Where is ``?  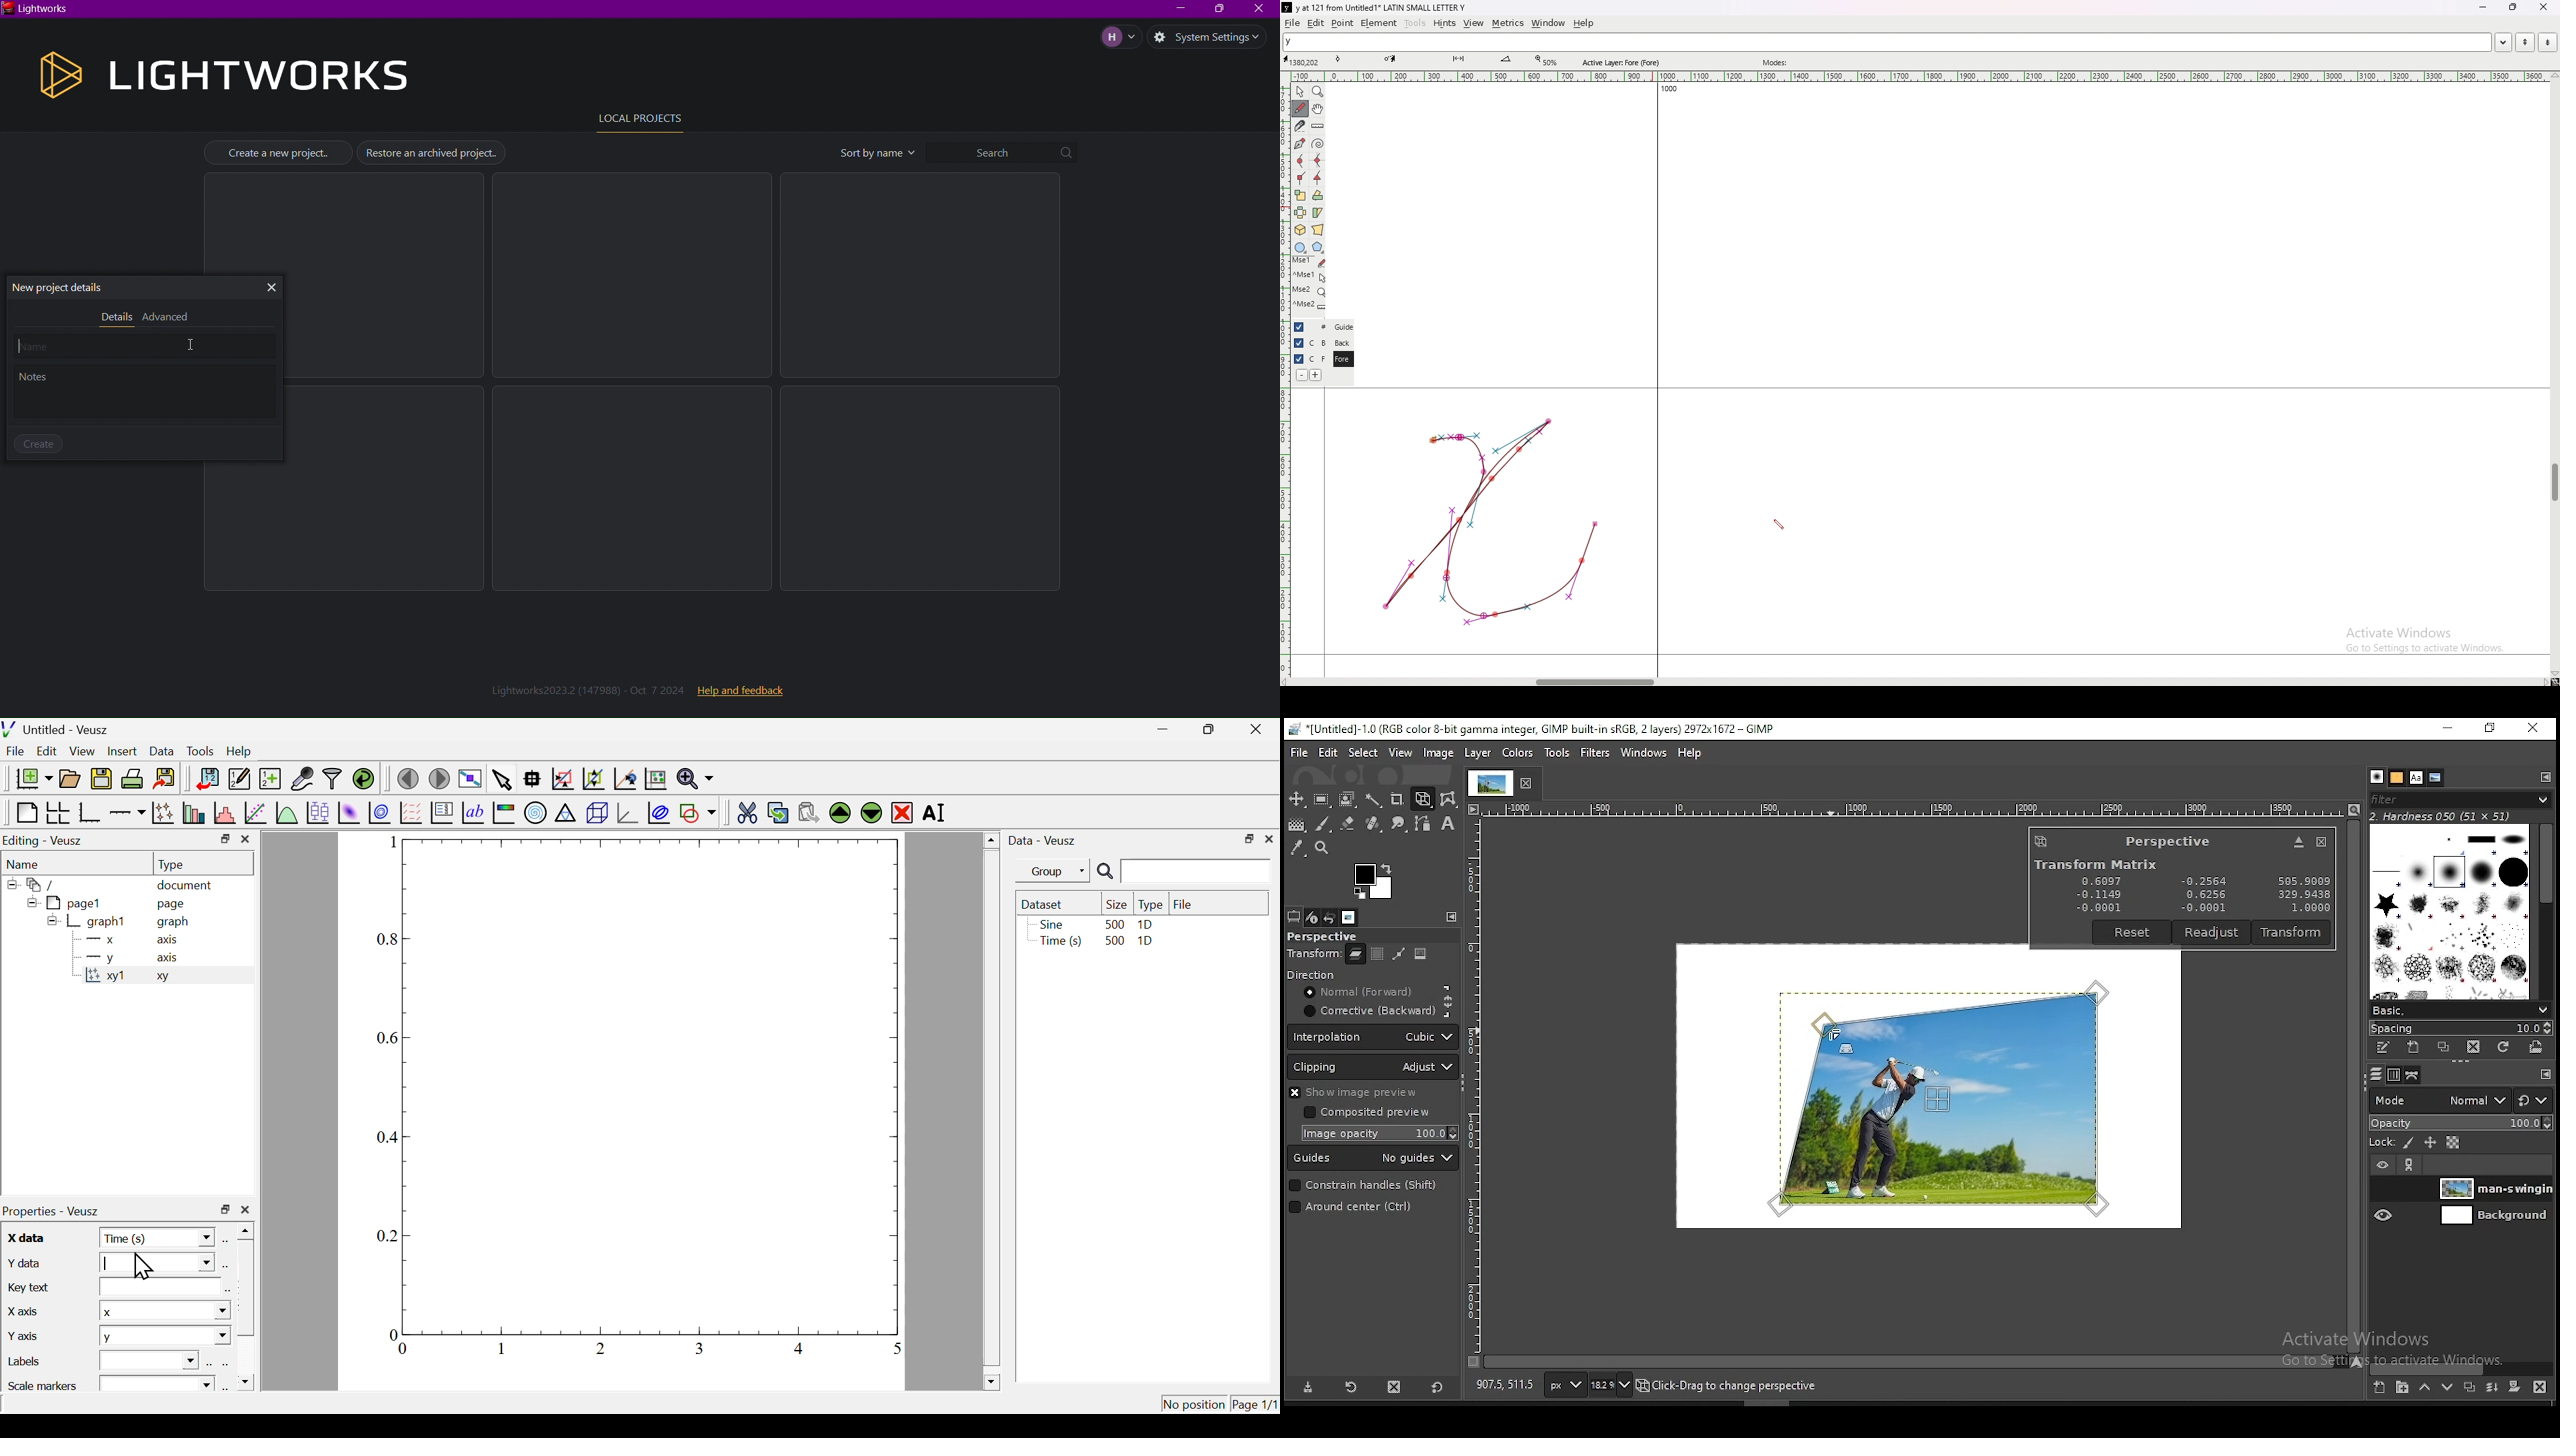
 is located at coordinates (2298, 842).